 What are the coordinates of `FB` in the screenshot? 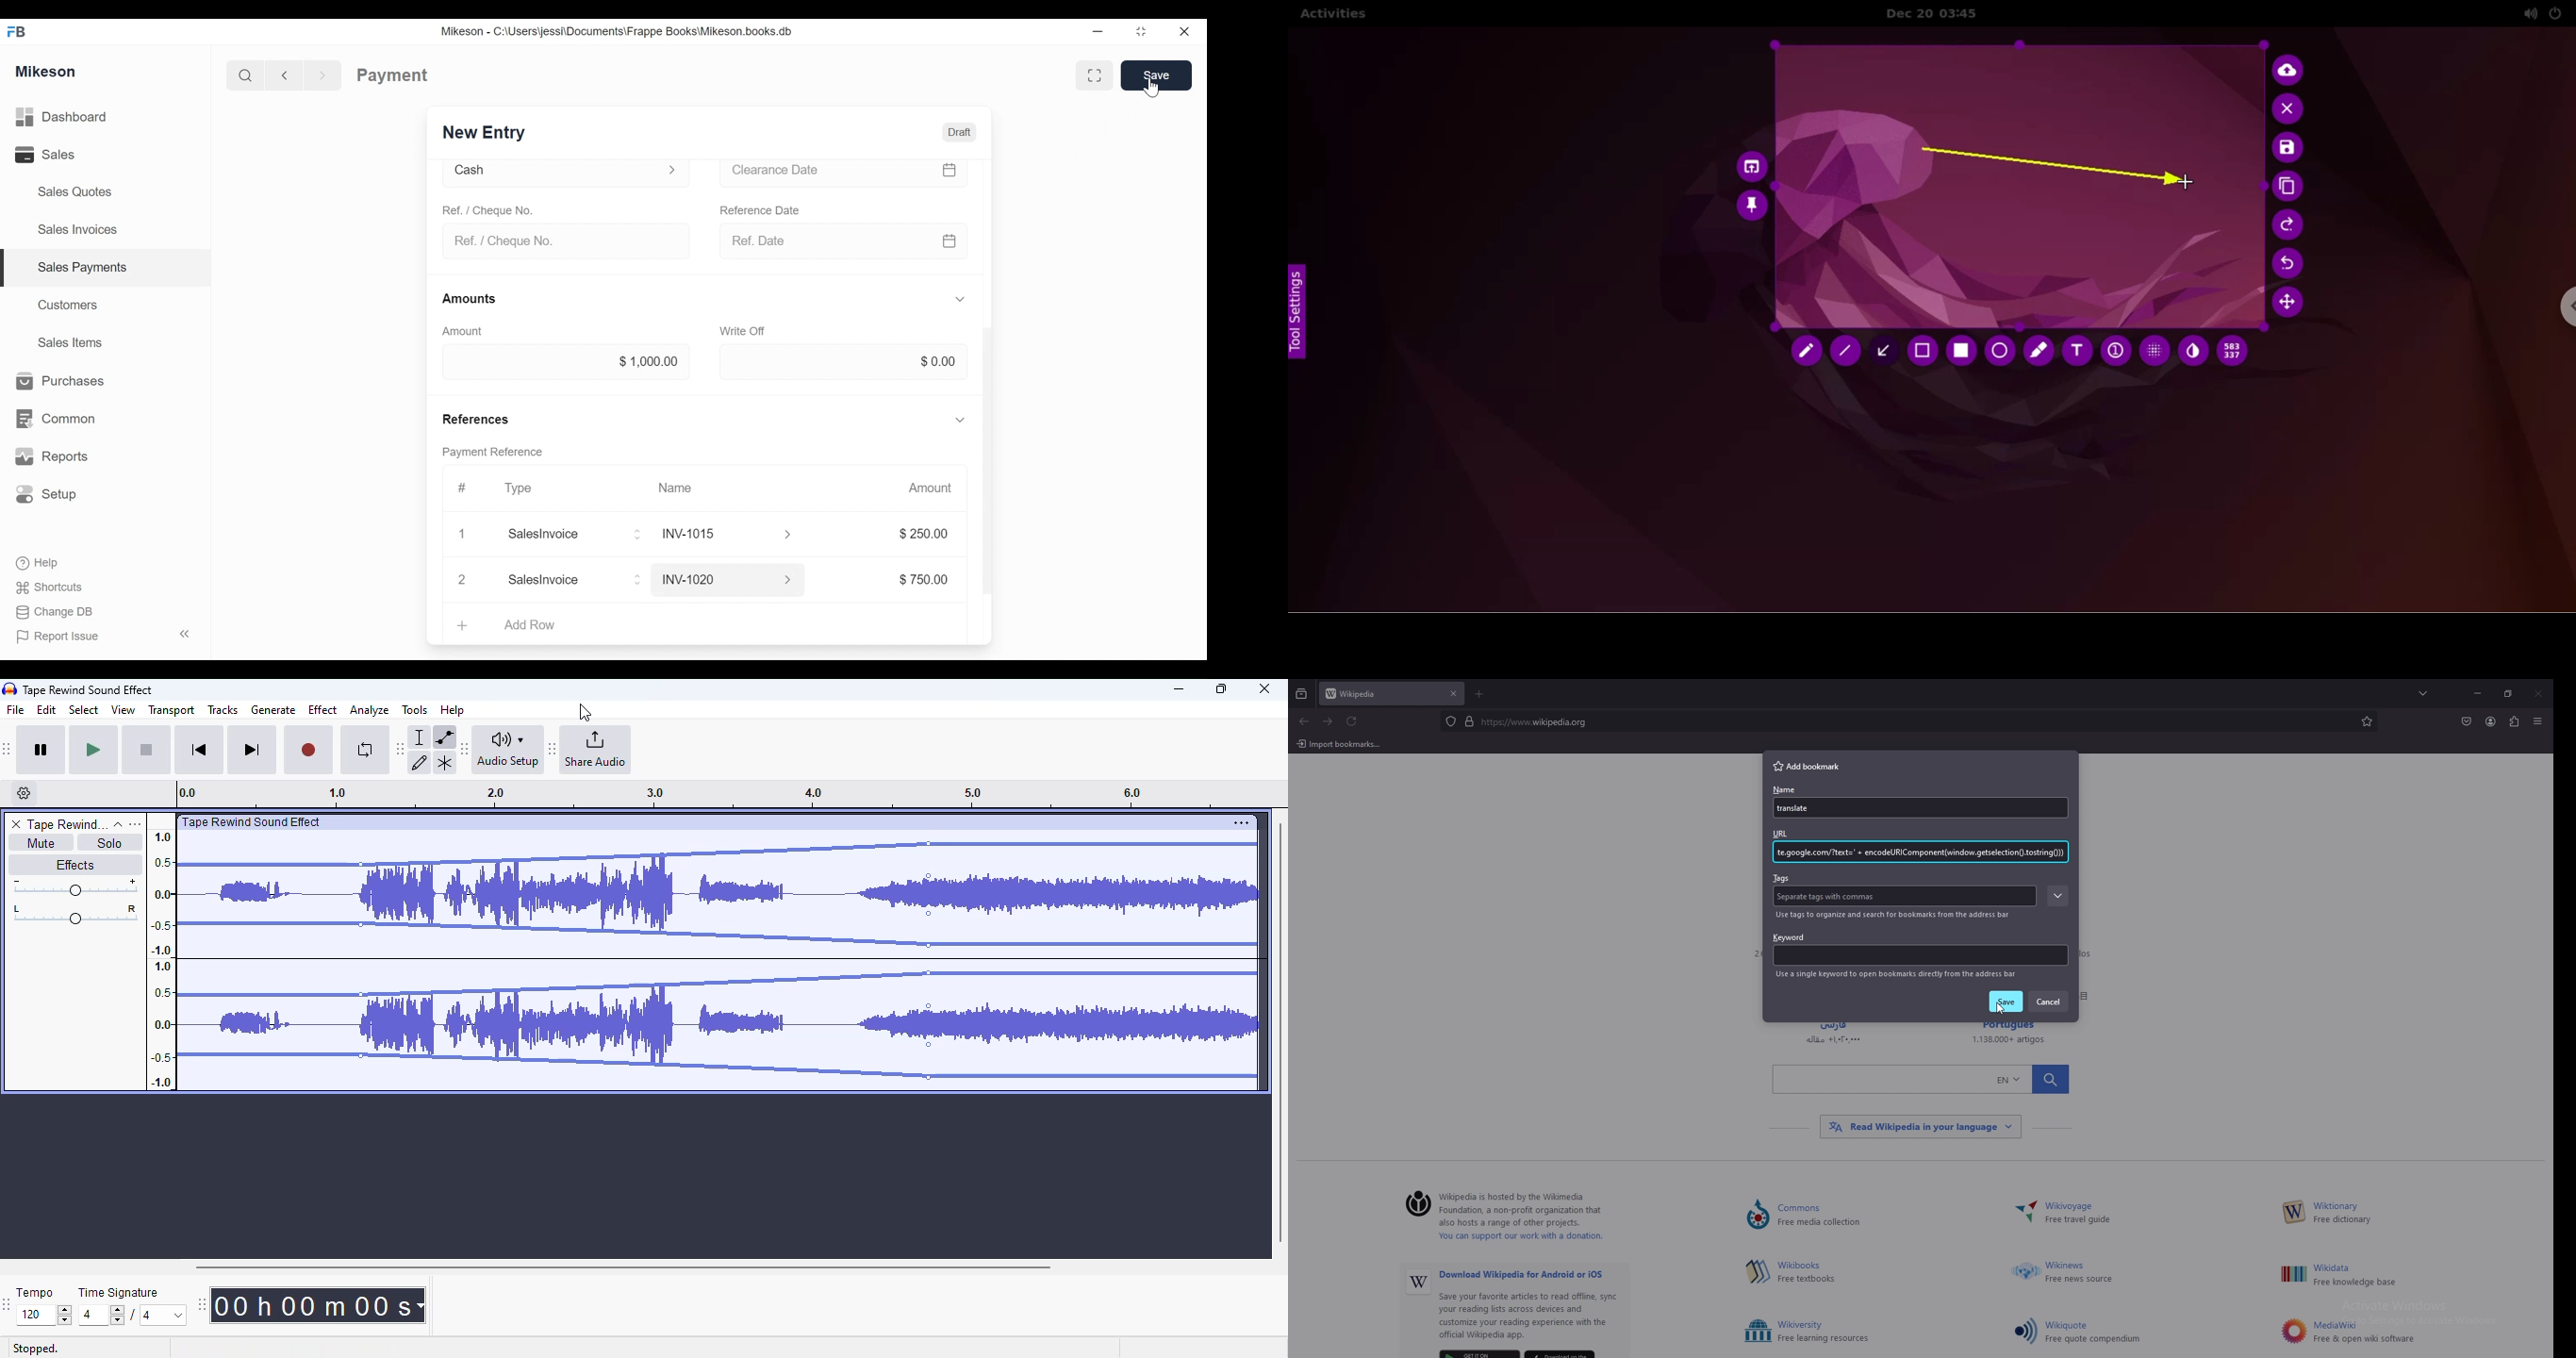 It's located at (20, 30).